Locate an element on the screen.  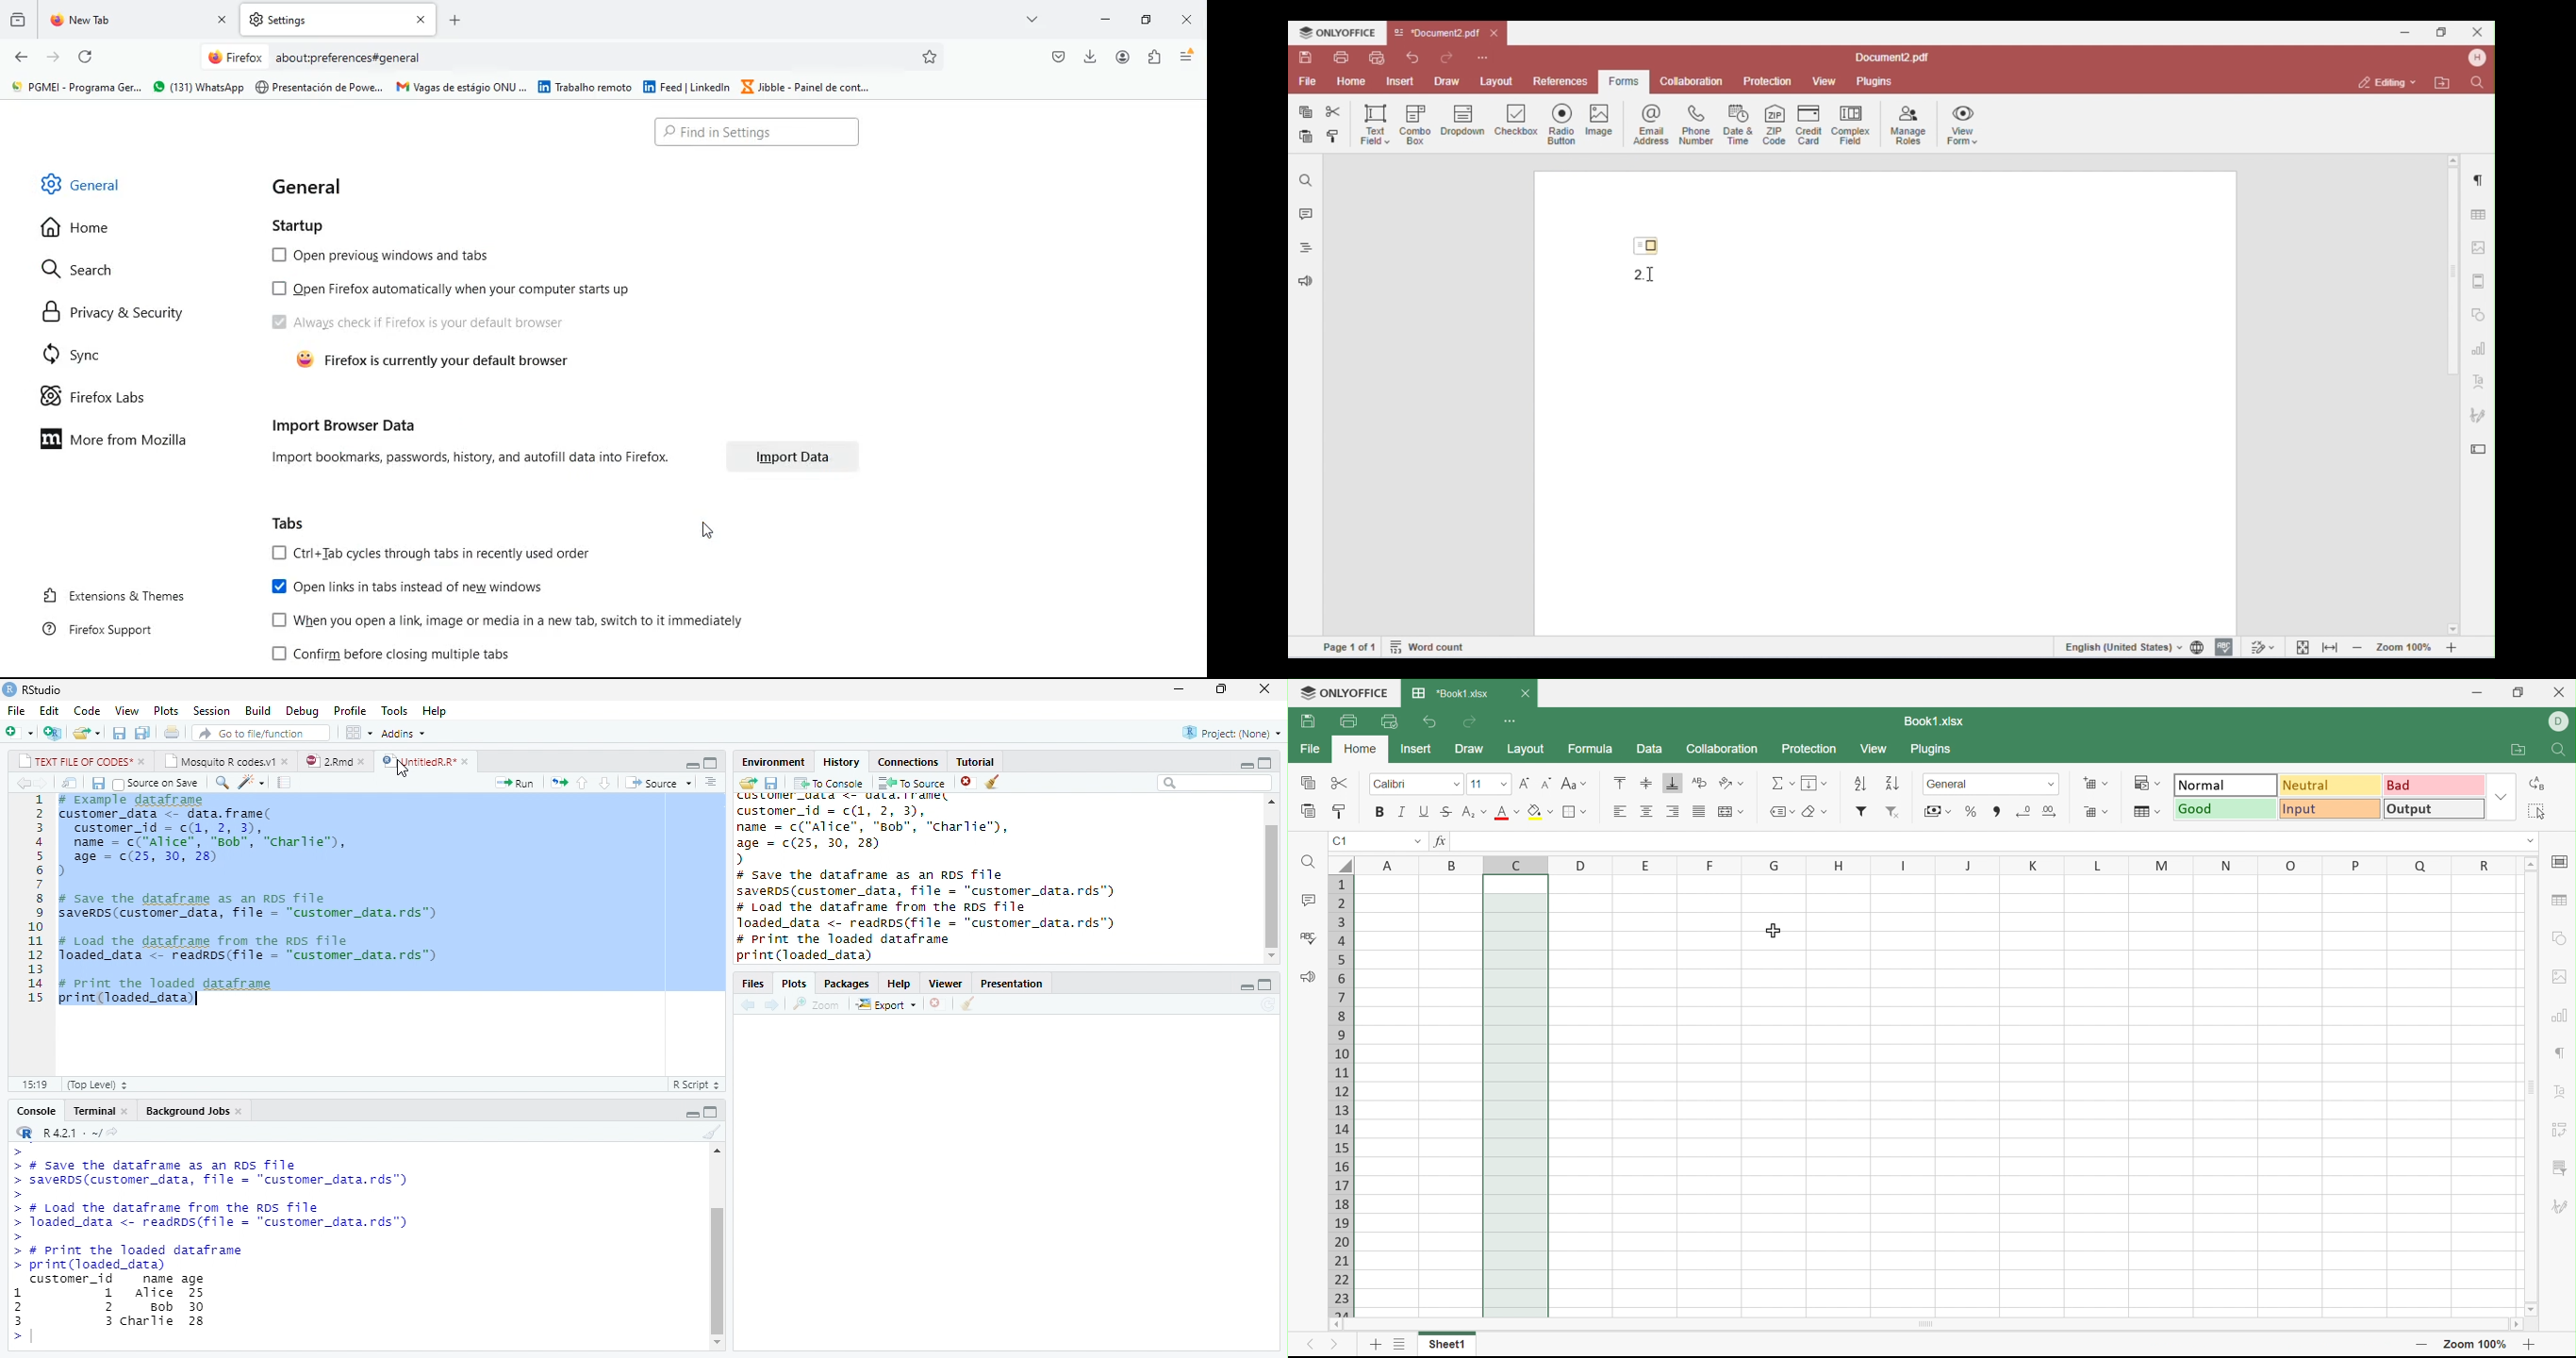
name is located at coordinates (158, 1279).